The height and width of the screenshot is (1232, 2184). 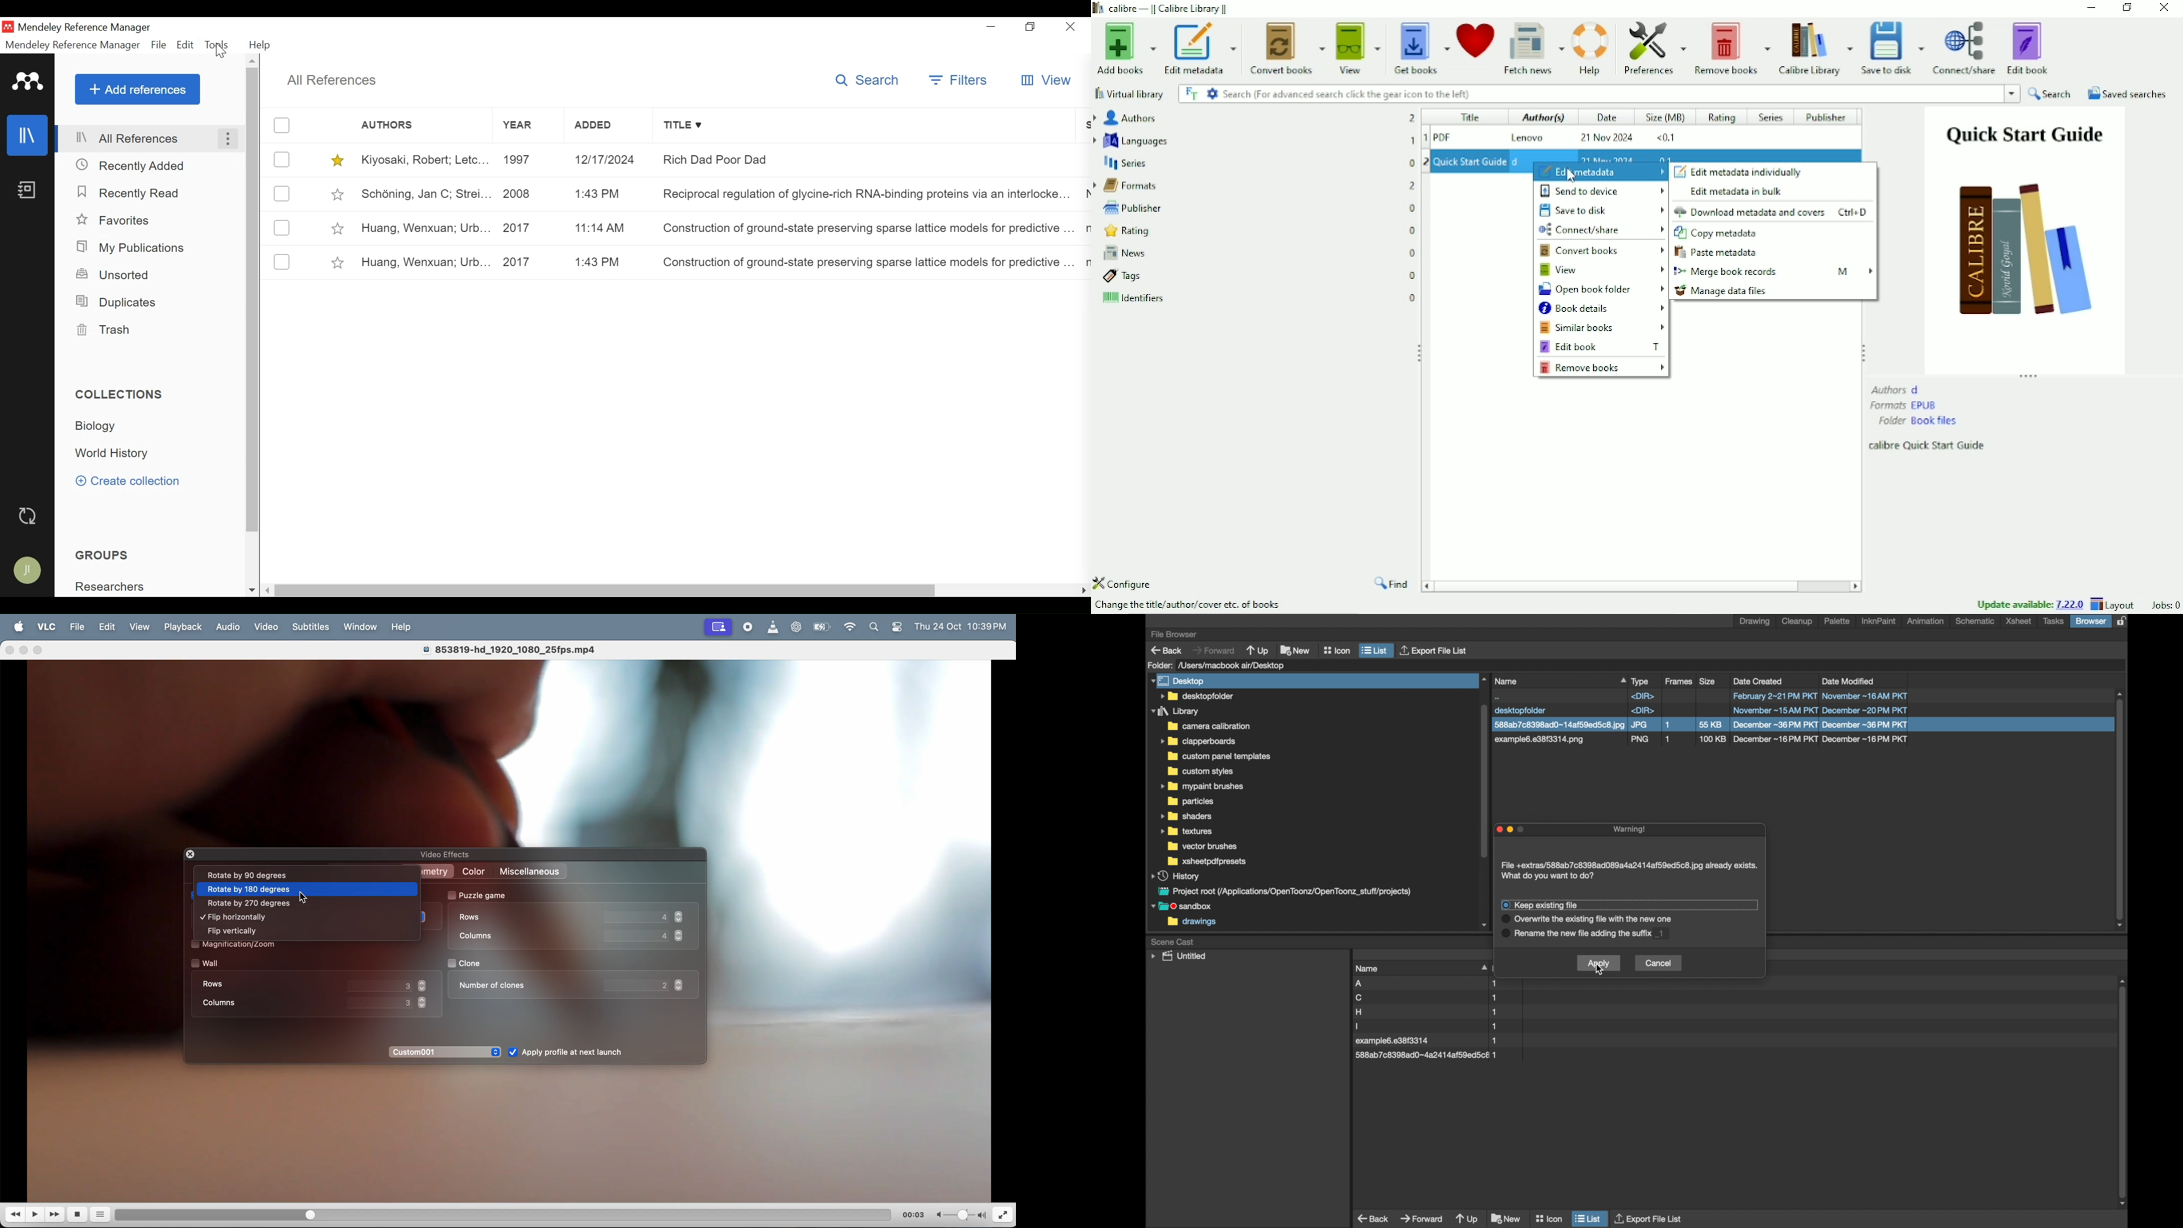 I want to click on Filters, so click(x=961, y=81).